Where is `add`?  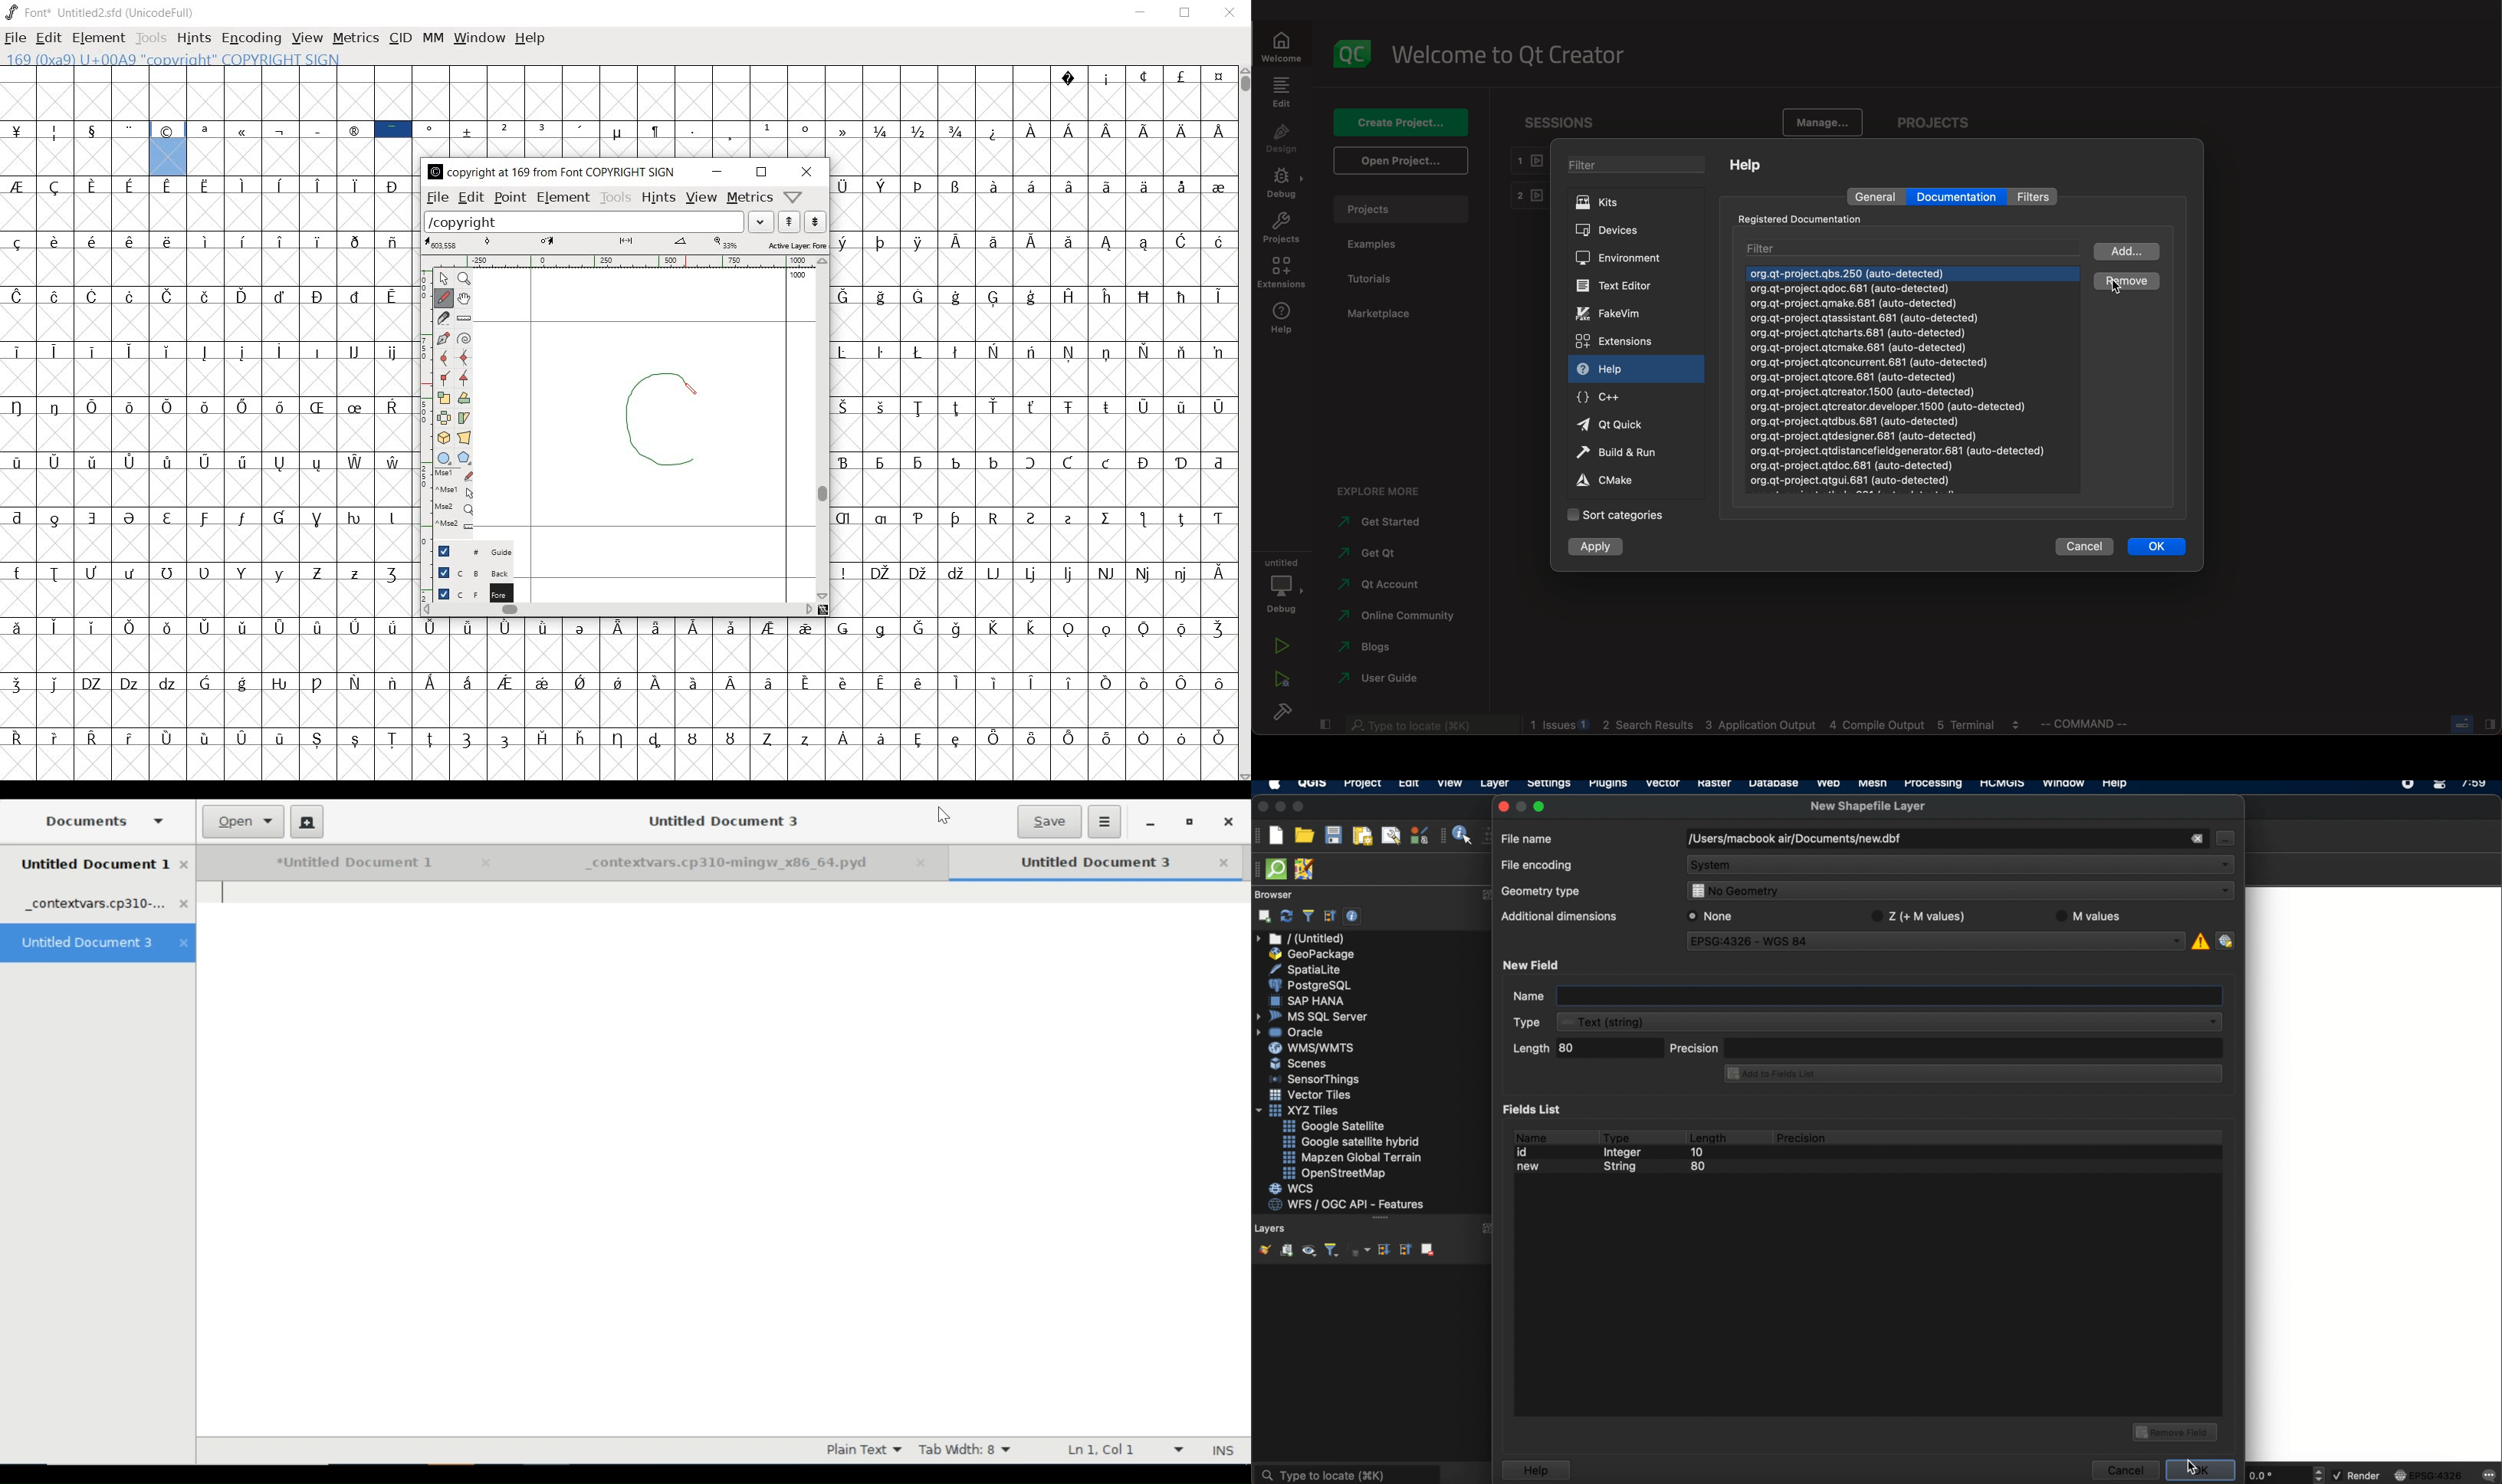
add is located at coordinates (2126, 251).